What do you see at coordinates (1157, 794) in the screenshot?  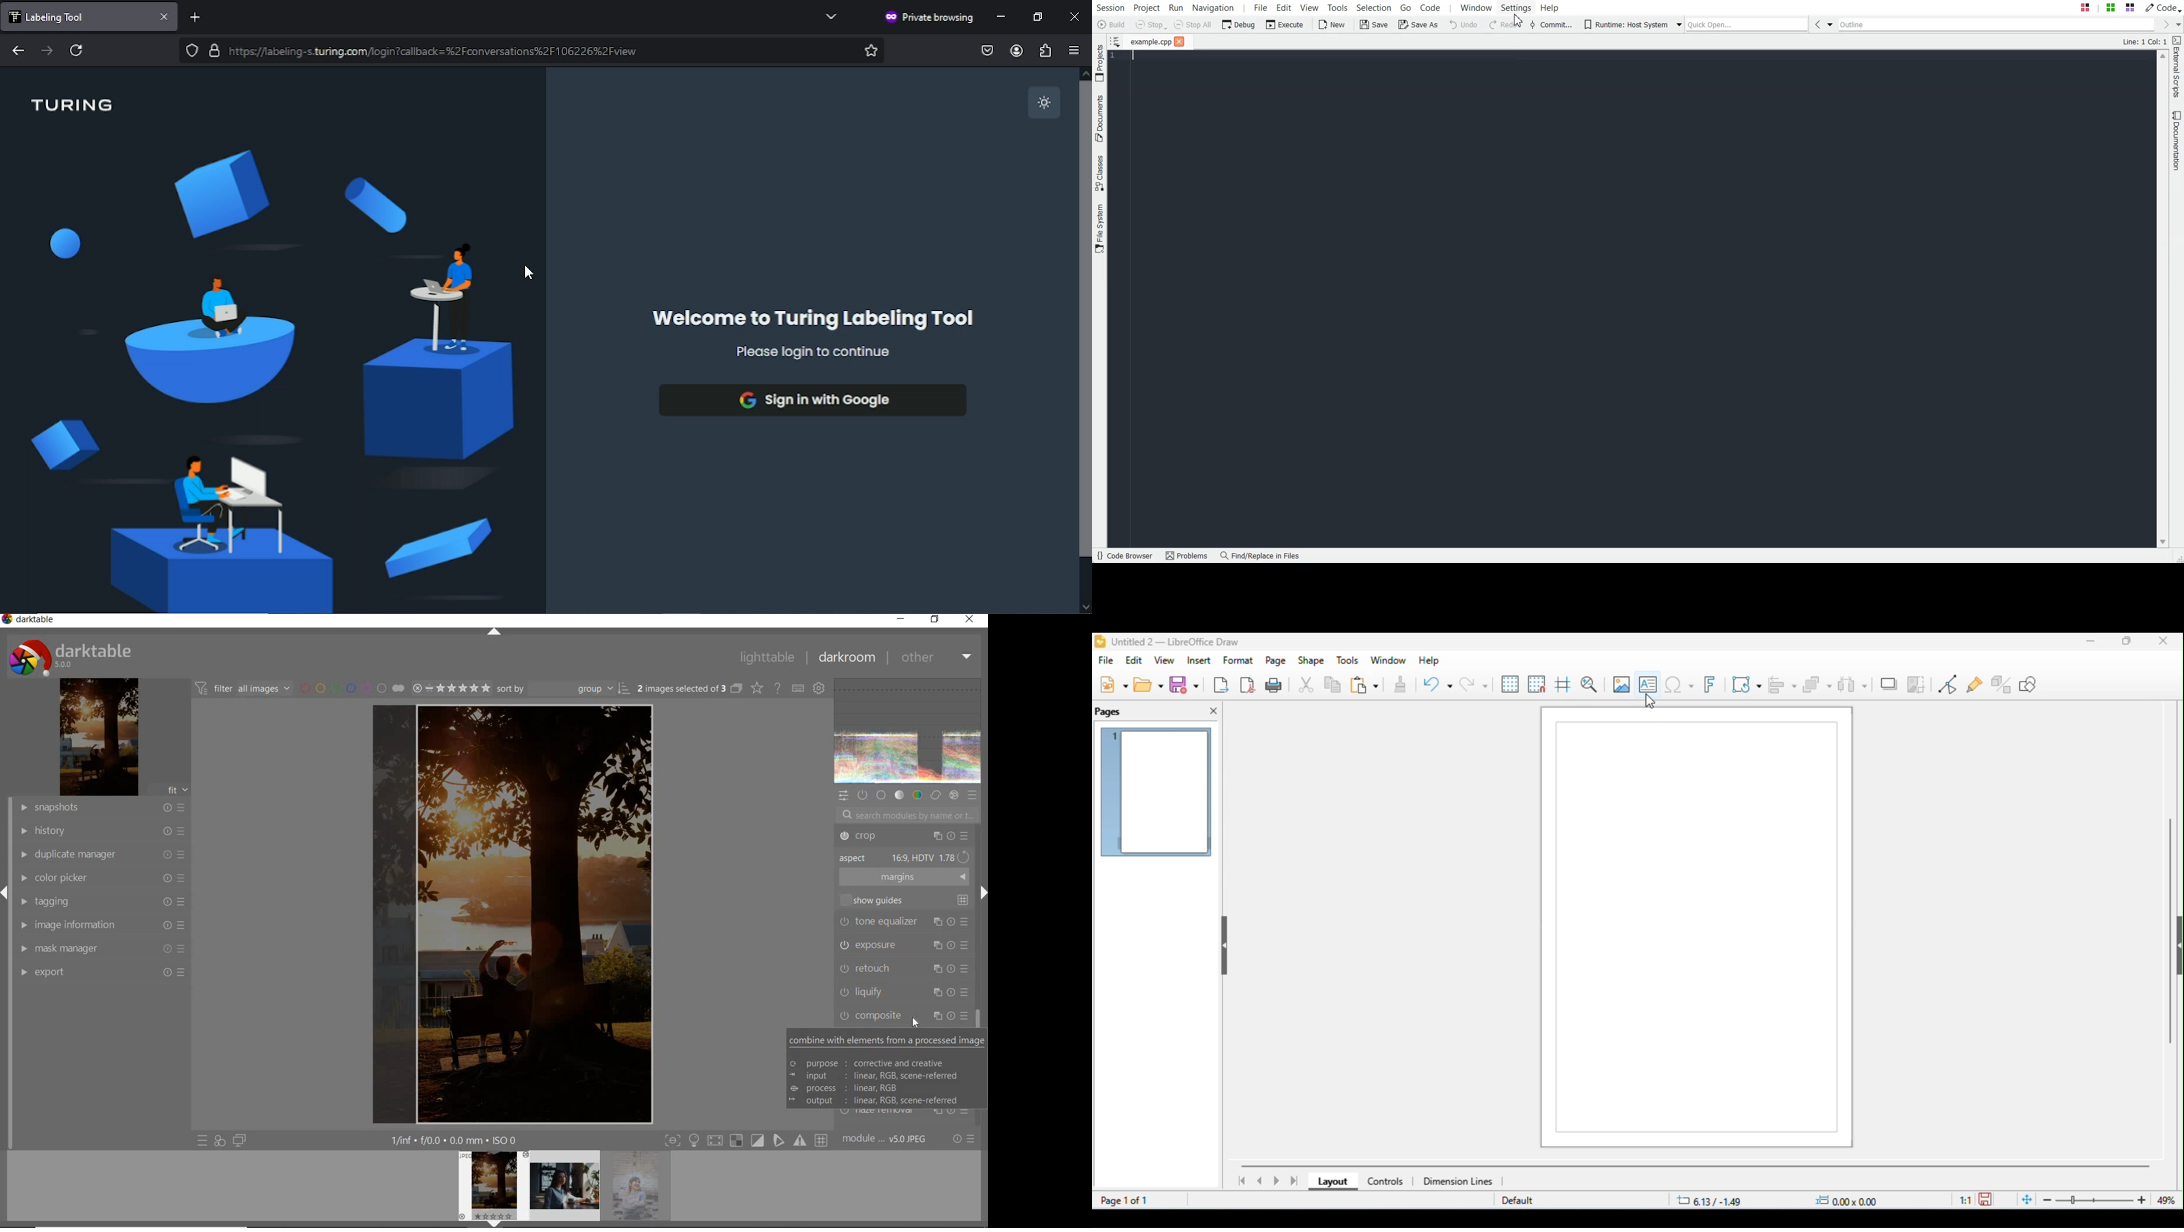 I see `current page ` at bounding box center [1157, 794].